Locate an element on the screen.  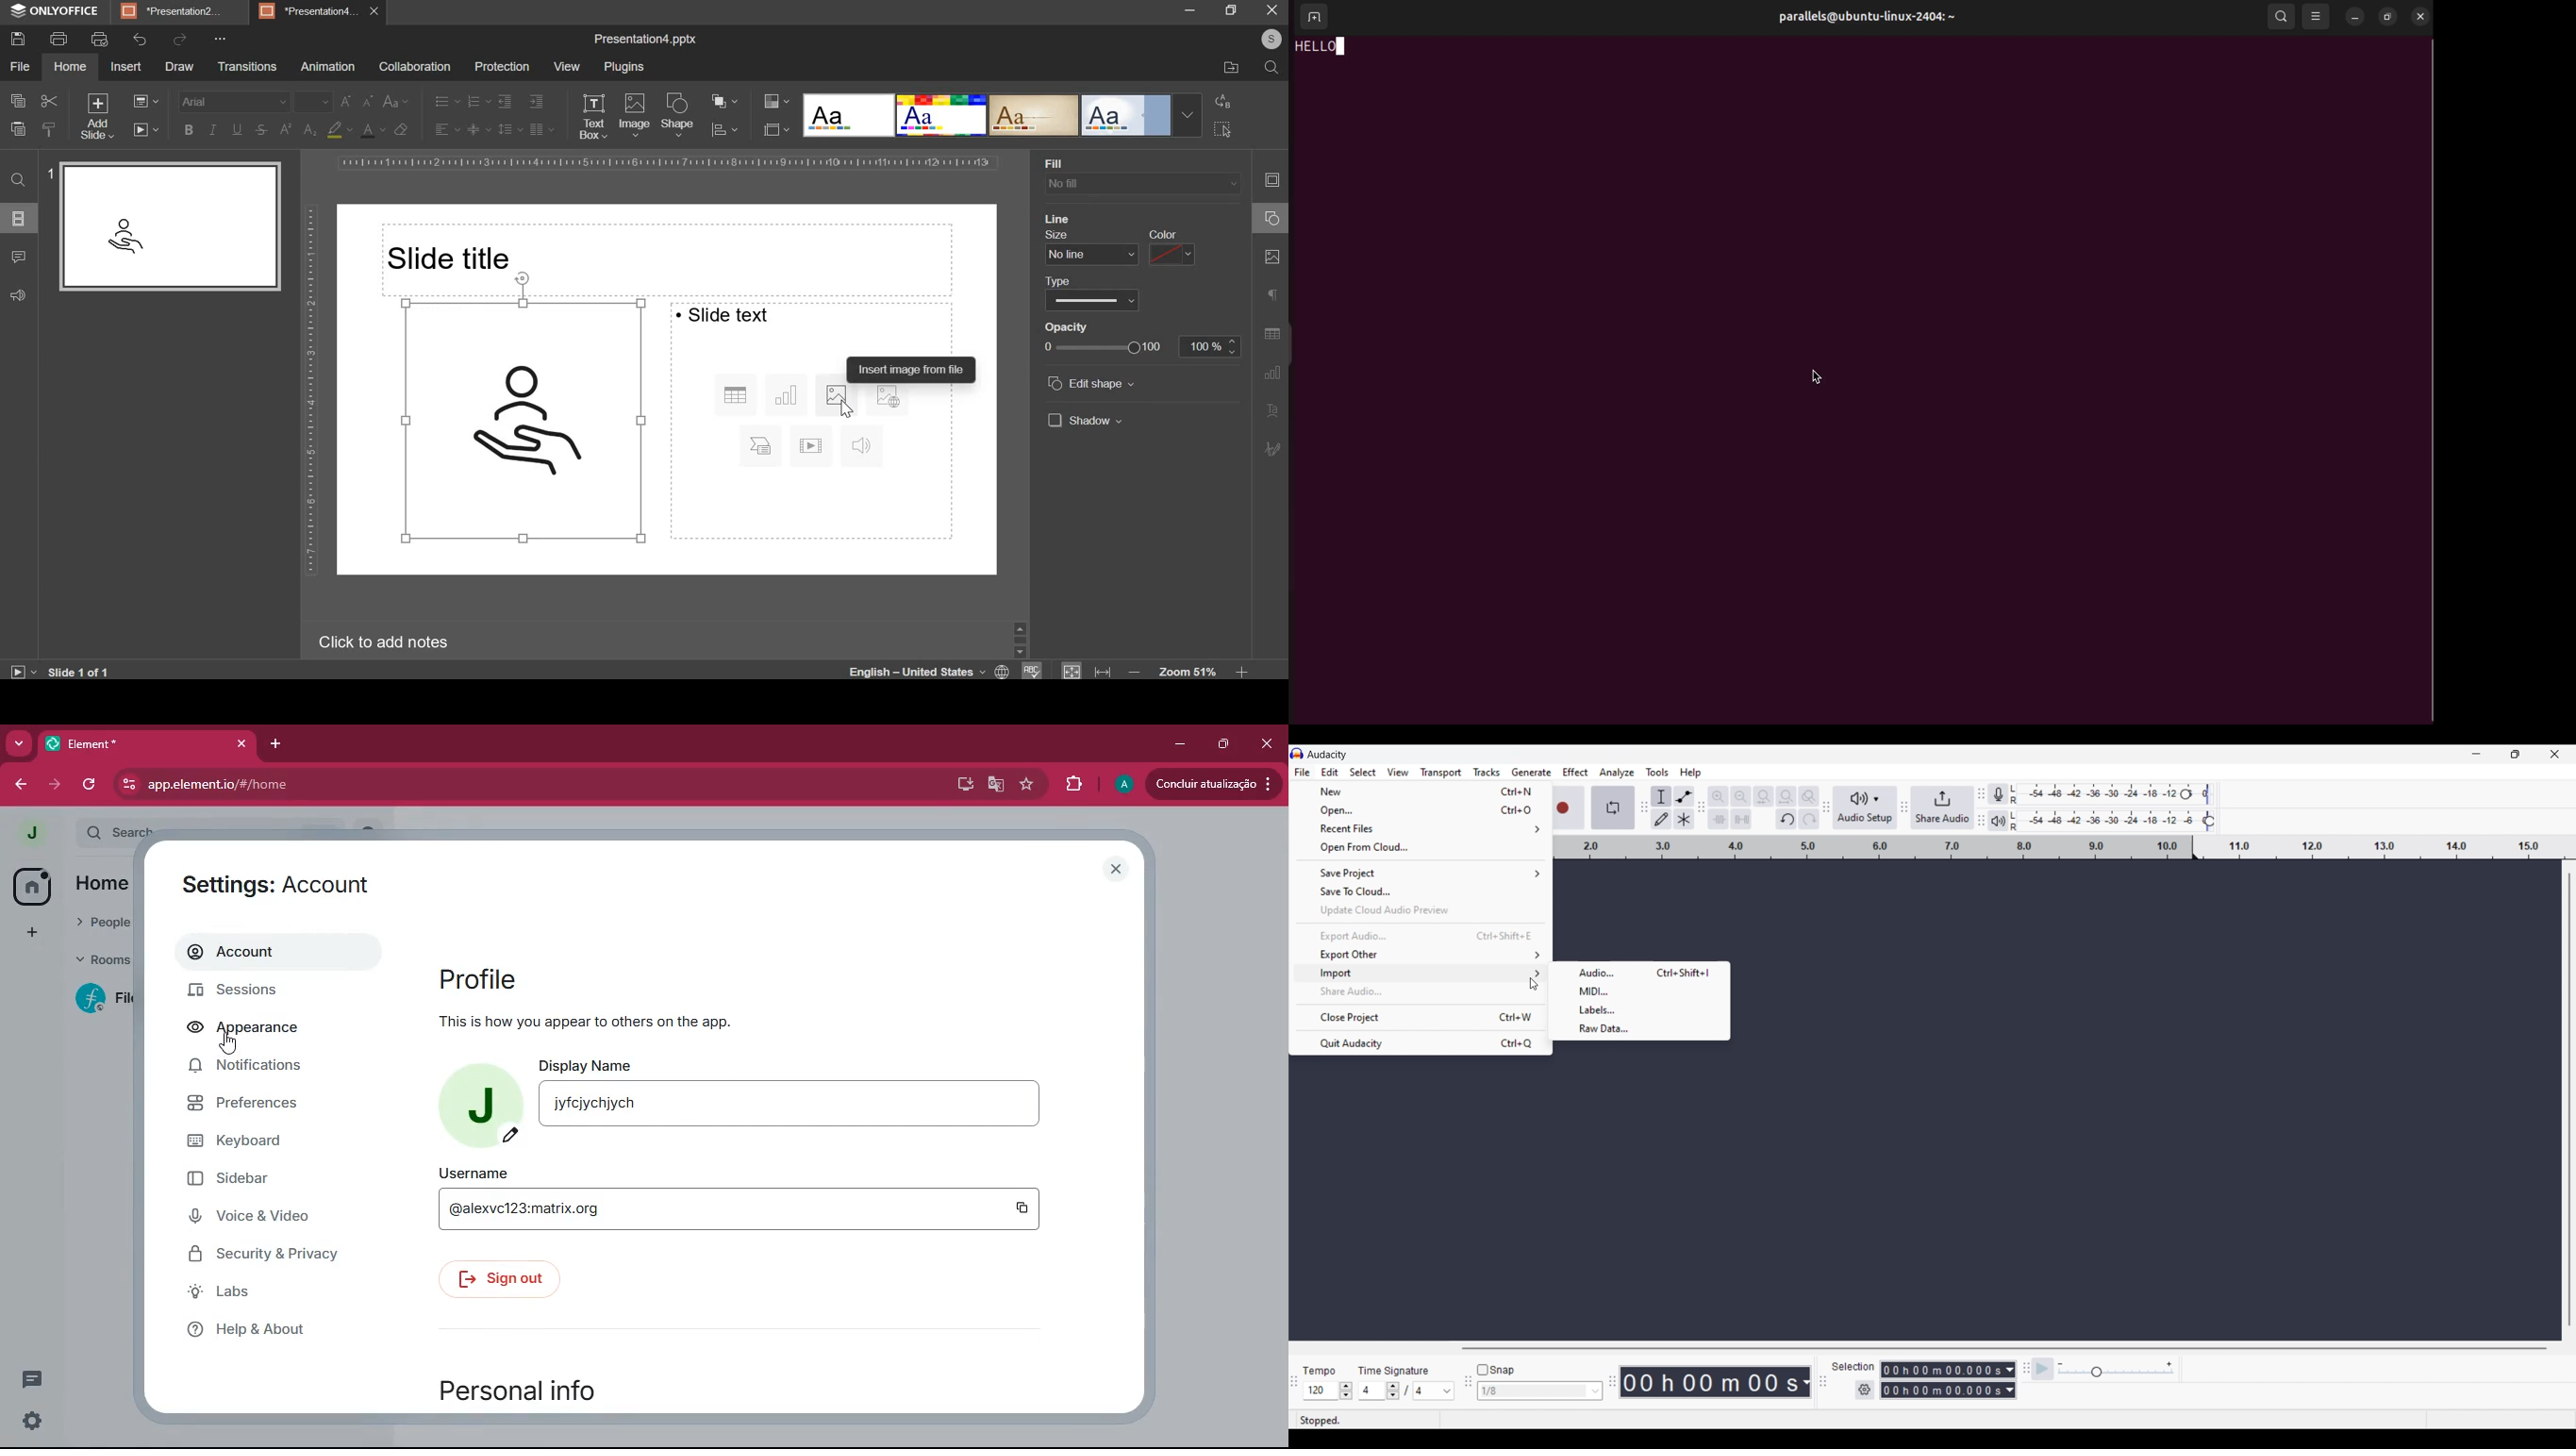
feedback is located at coordinates (19, 295).